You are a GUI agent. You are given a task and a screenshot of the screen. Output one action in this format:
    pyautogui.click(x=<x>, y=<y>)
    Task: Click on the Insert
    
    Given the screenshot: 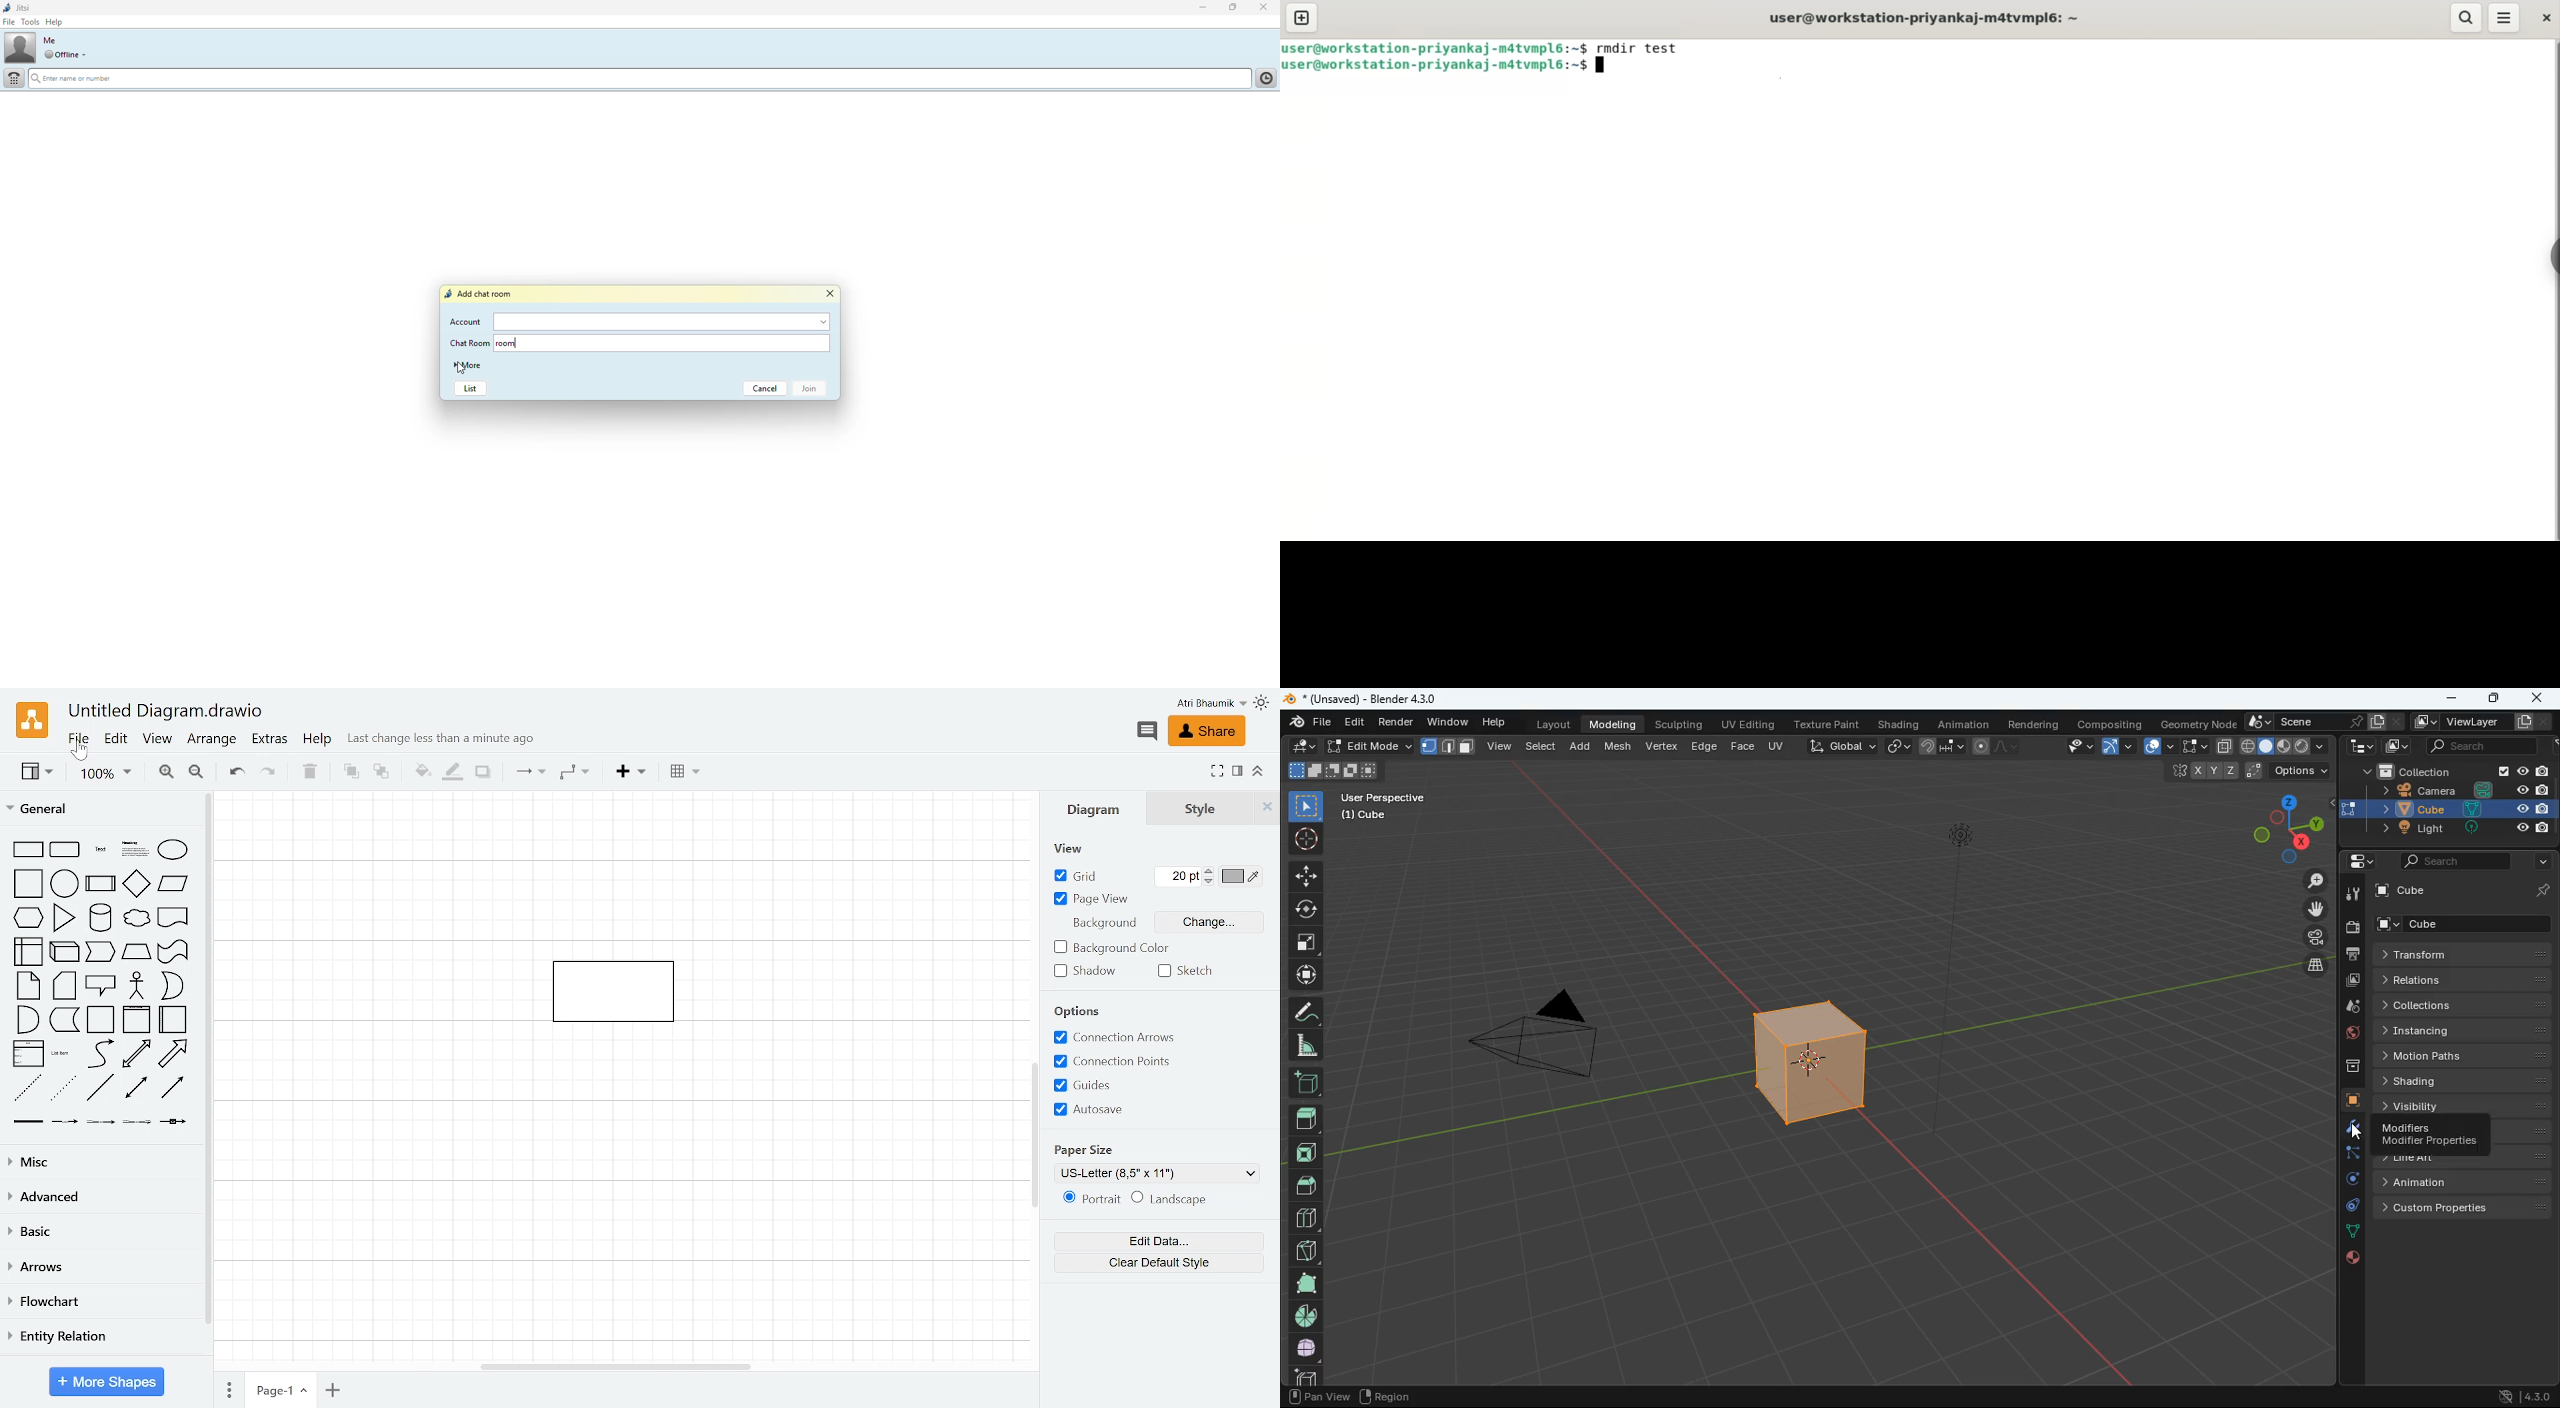 What is the action you would take?
    pyautogui.click(x=630, y=772)
    